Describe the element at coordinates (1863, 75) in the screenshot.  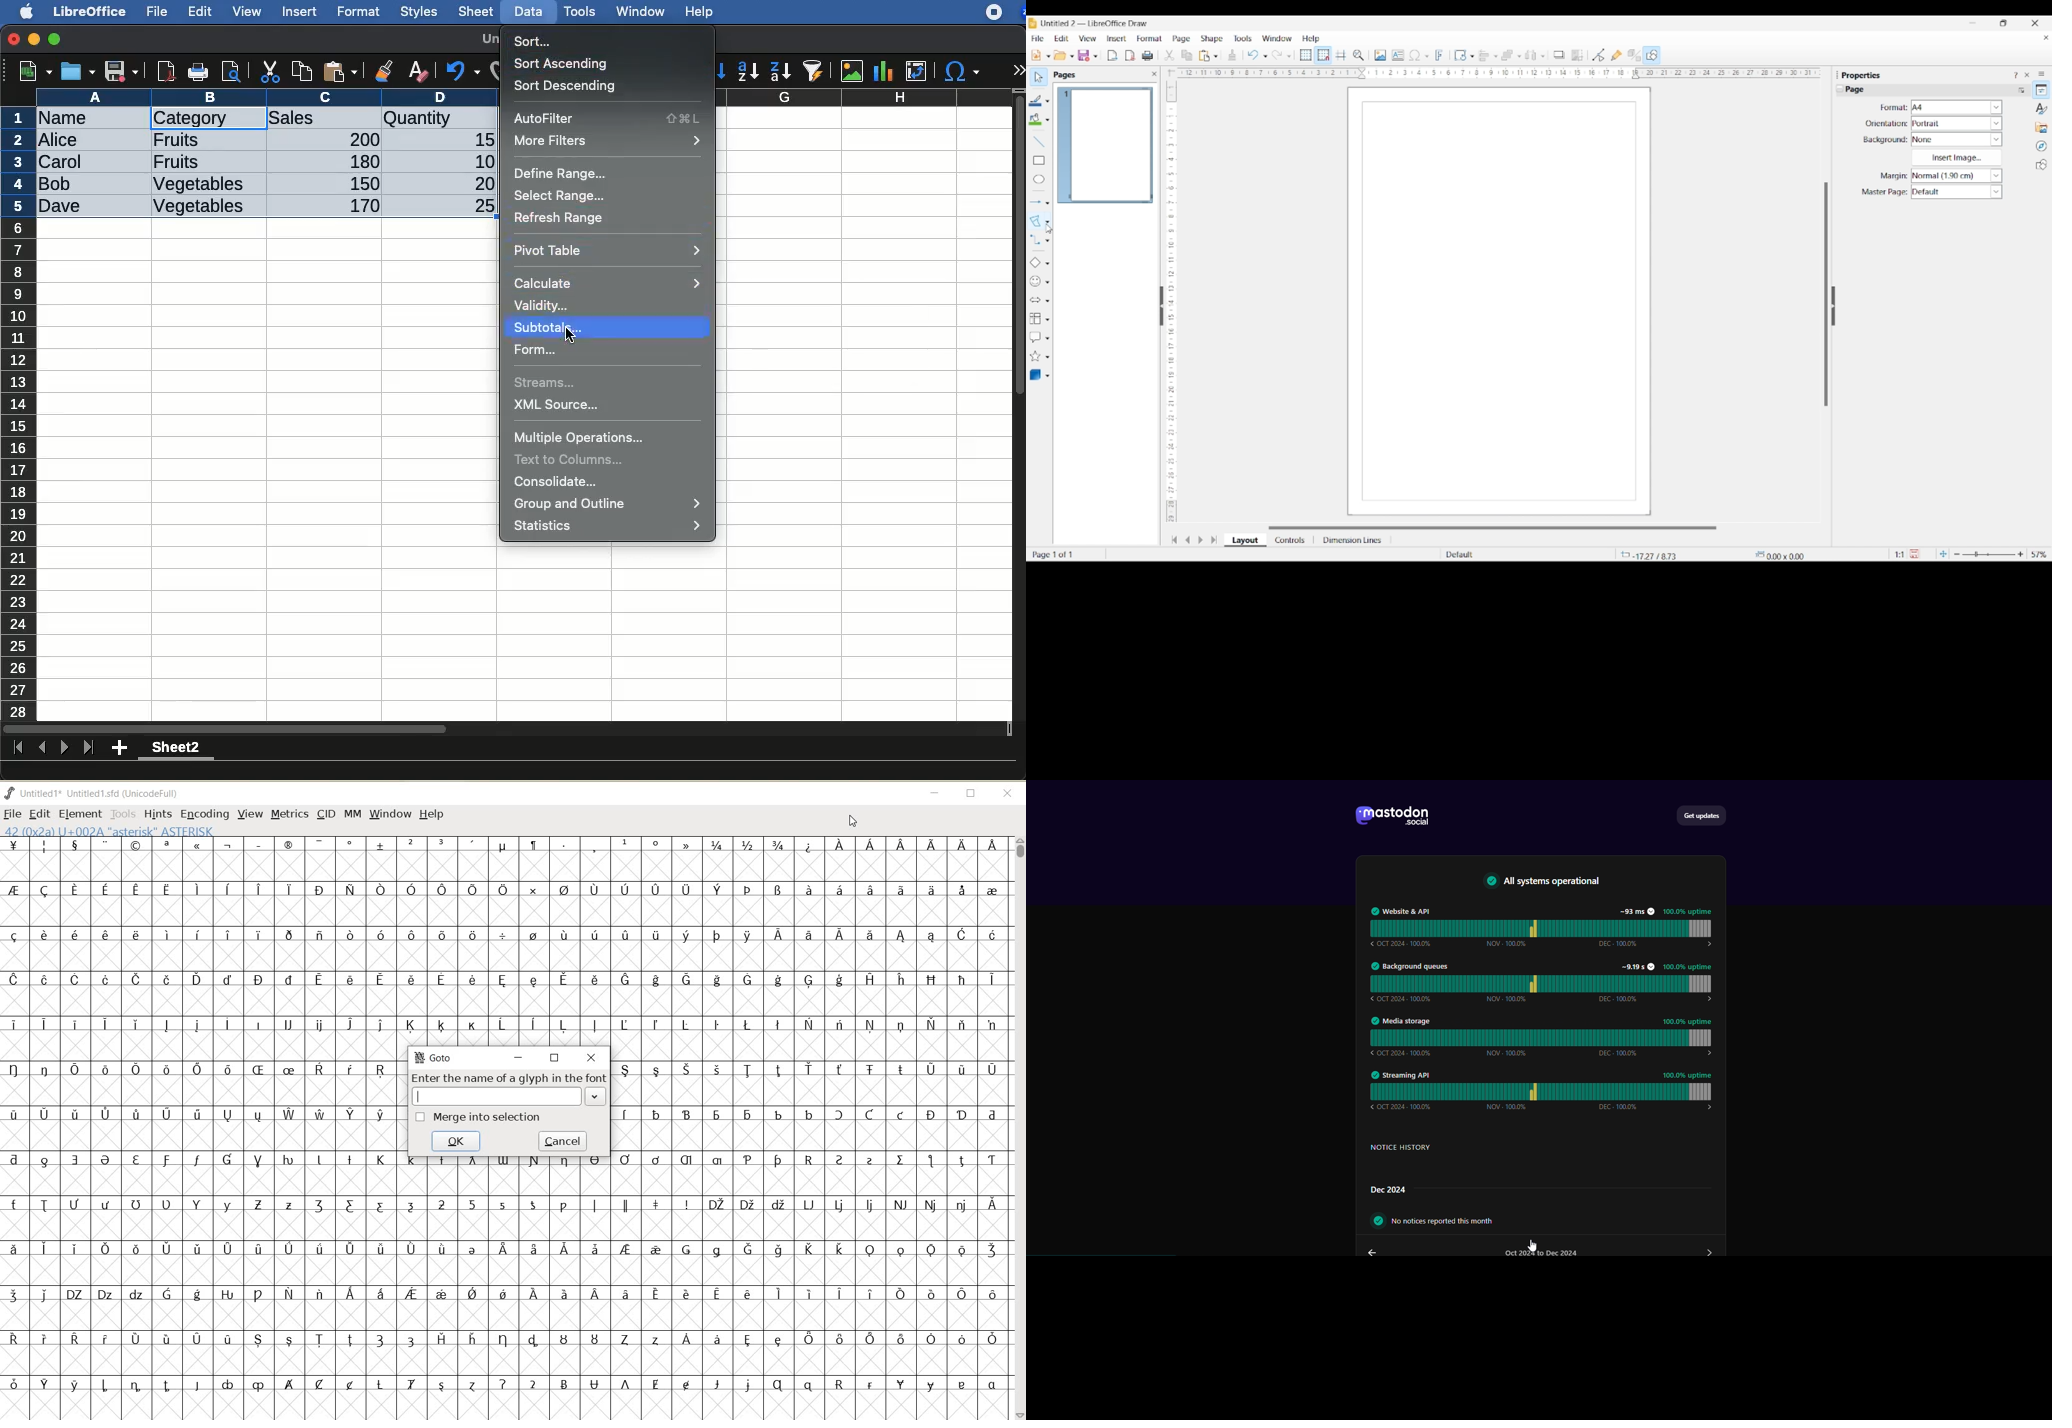
I see `Section title - Properties` at that location.